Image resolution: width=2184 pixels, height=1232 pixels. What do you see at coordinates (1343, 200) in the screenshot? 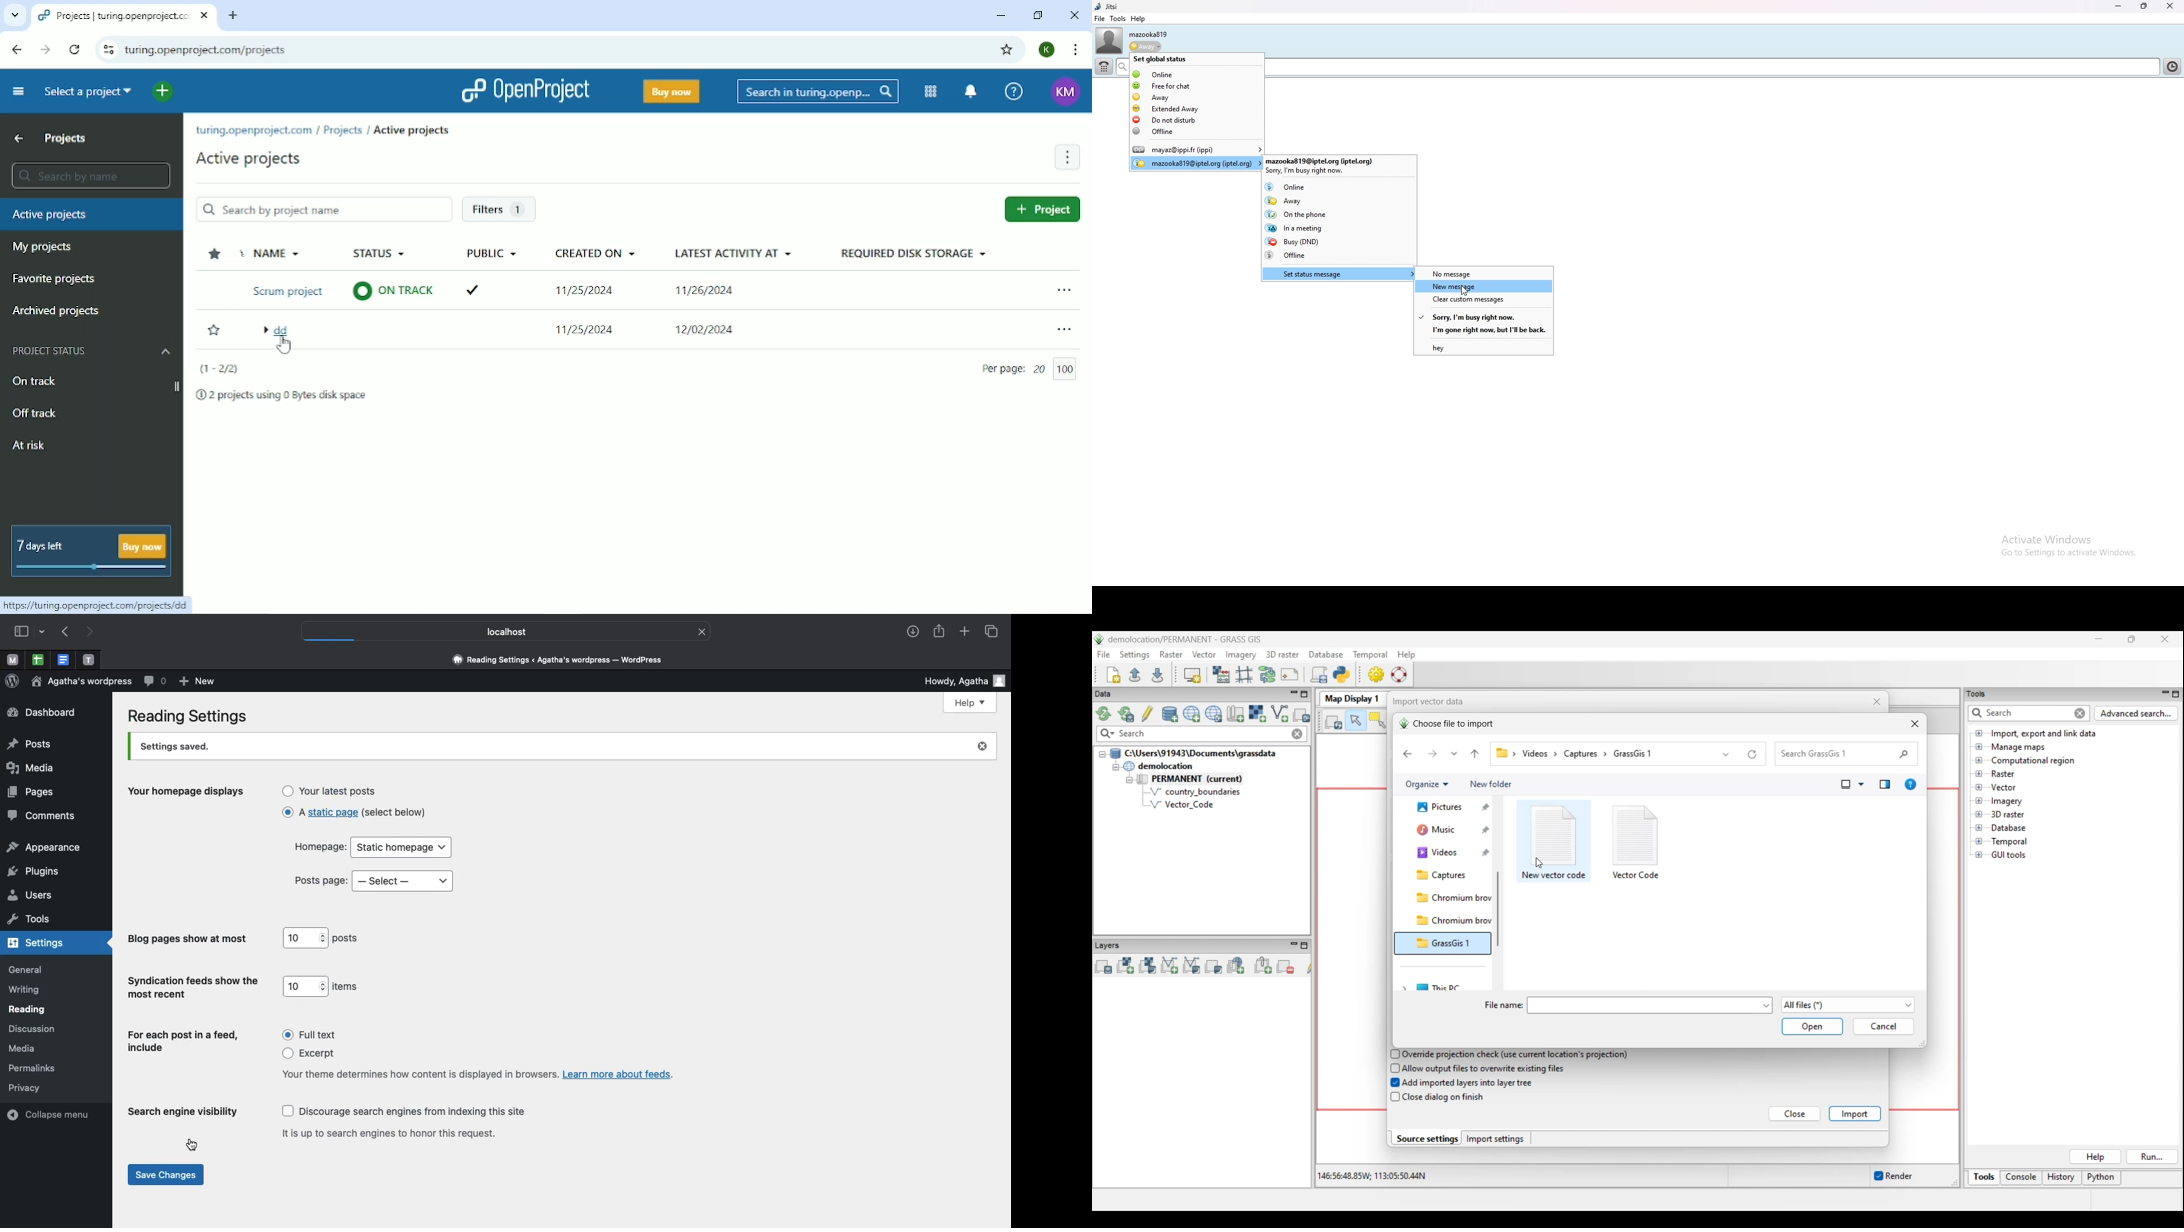
I see `away` at bounding box center [1343, 200].